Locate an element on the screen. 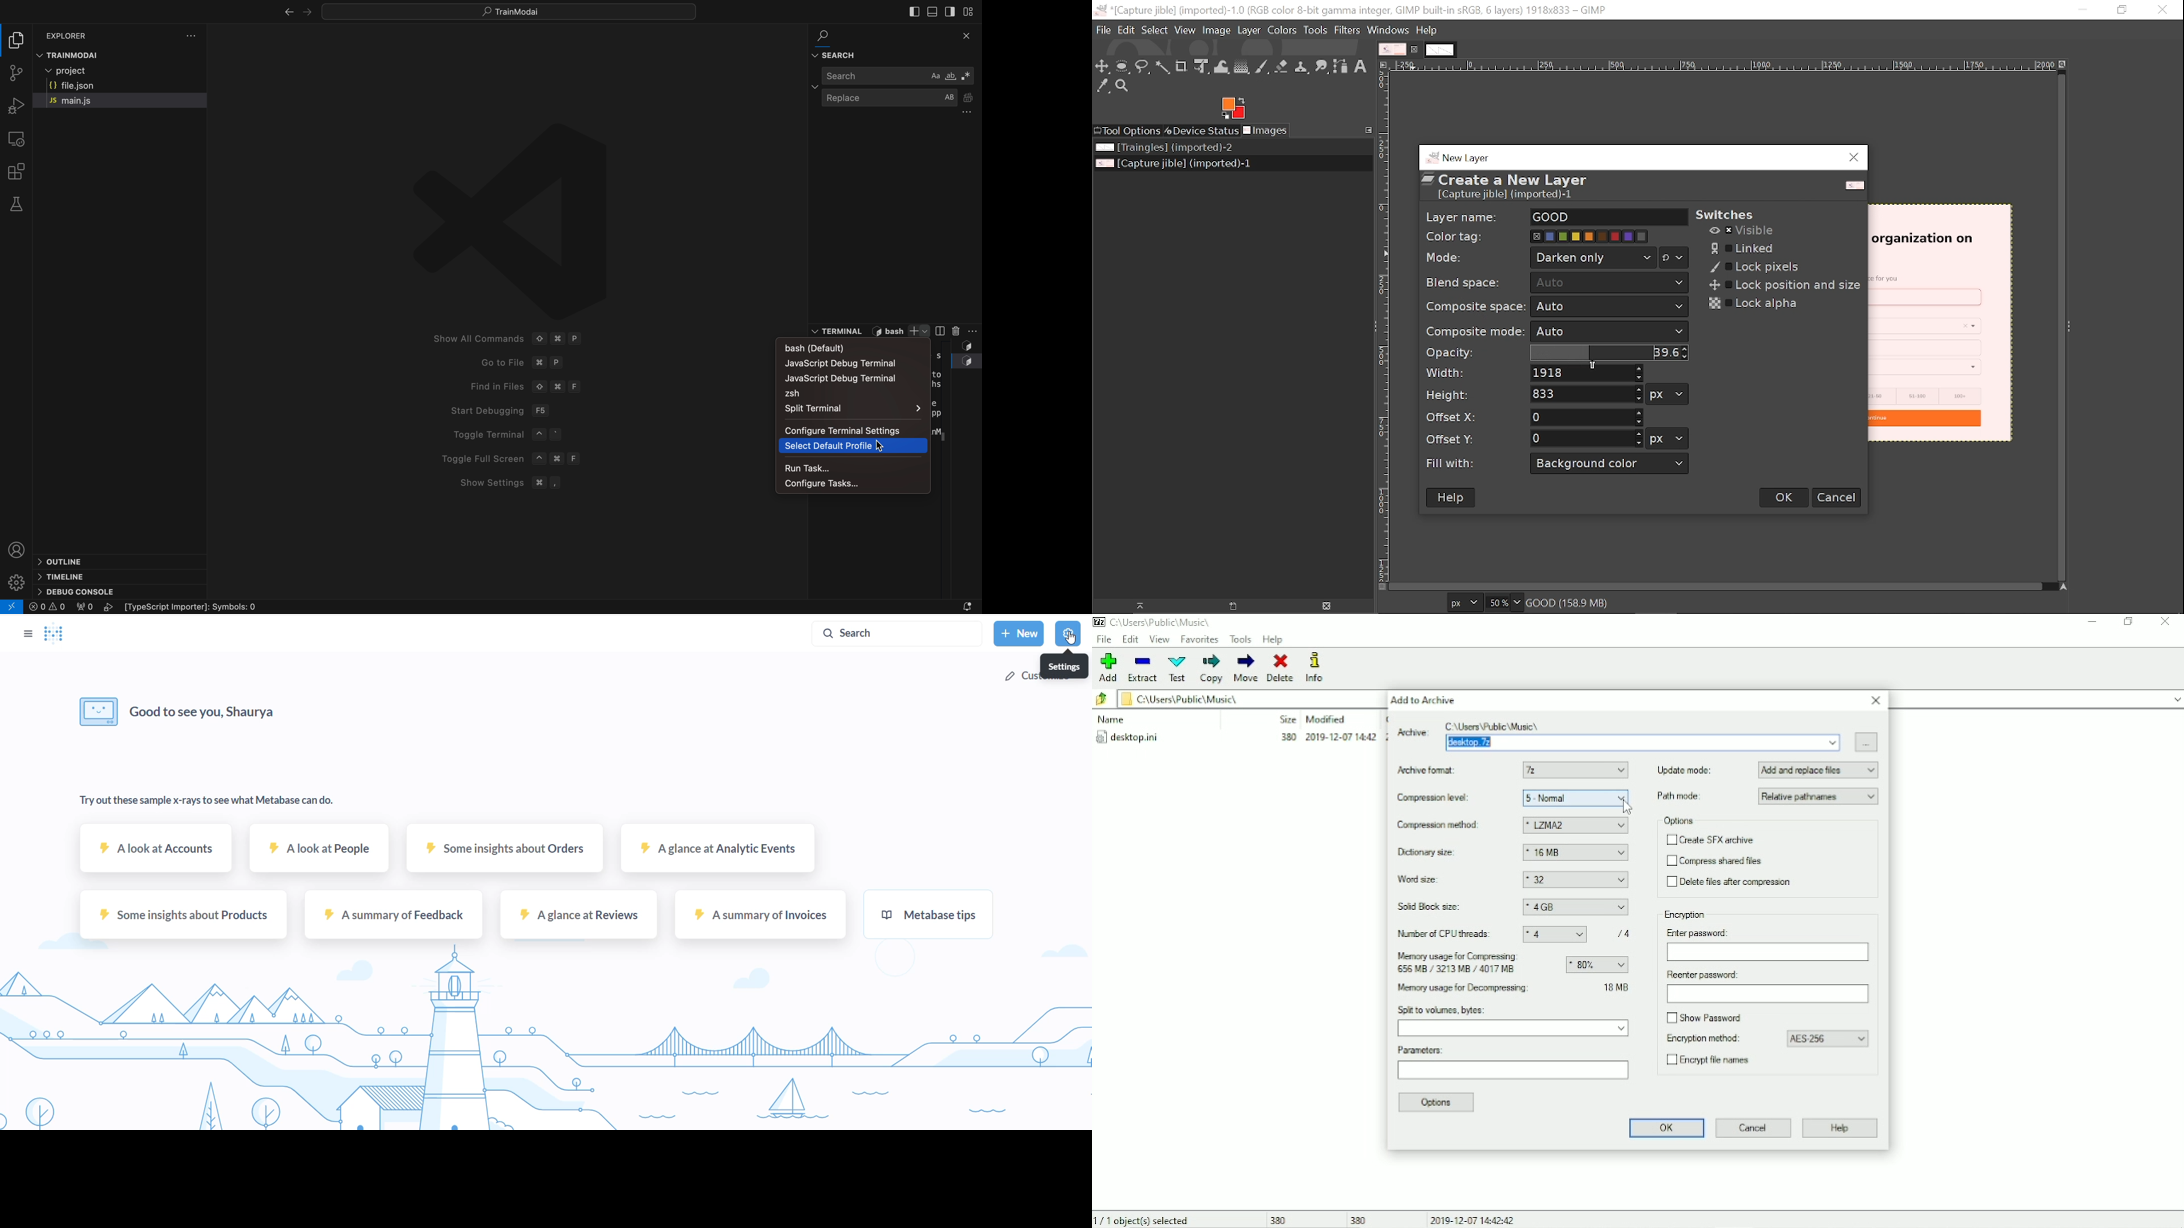 The height and width of the screenshot is (1232, 2184). Restore down is located at coordinates (2129, 621).